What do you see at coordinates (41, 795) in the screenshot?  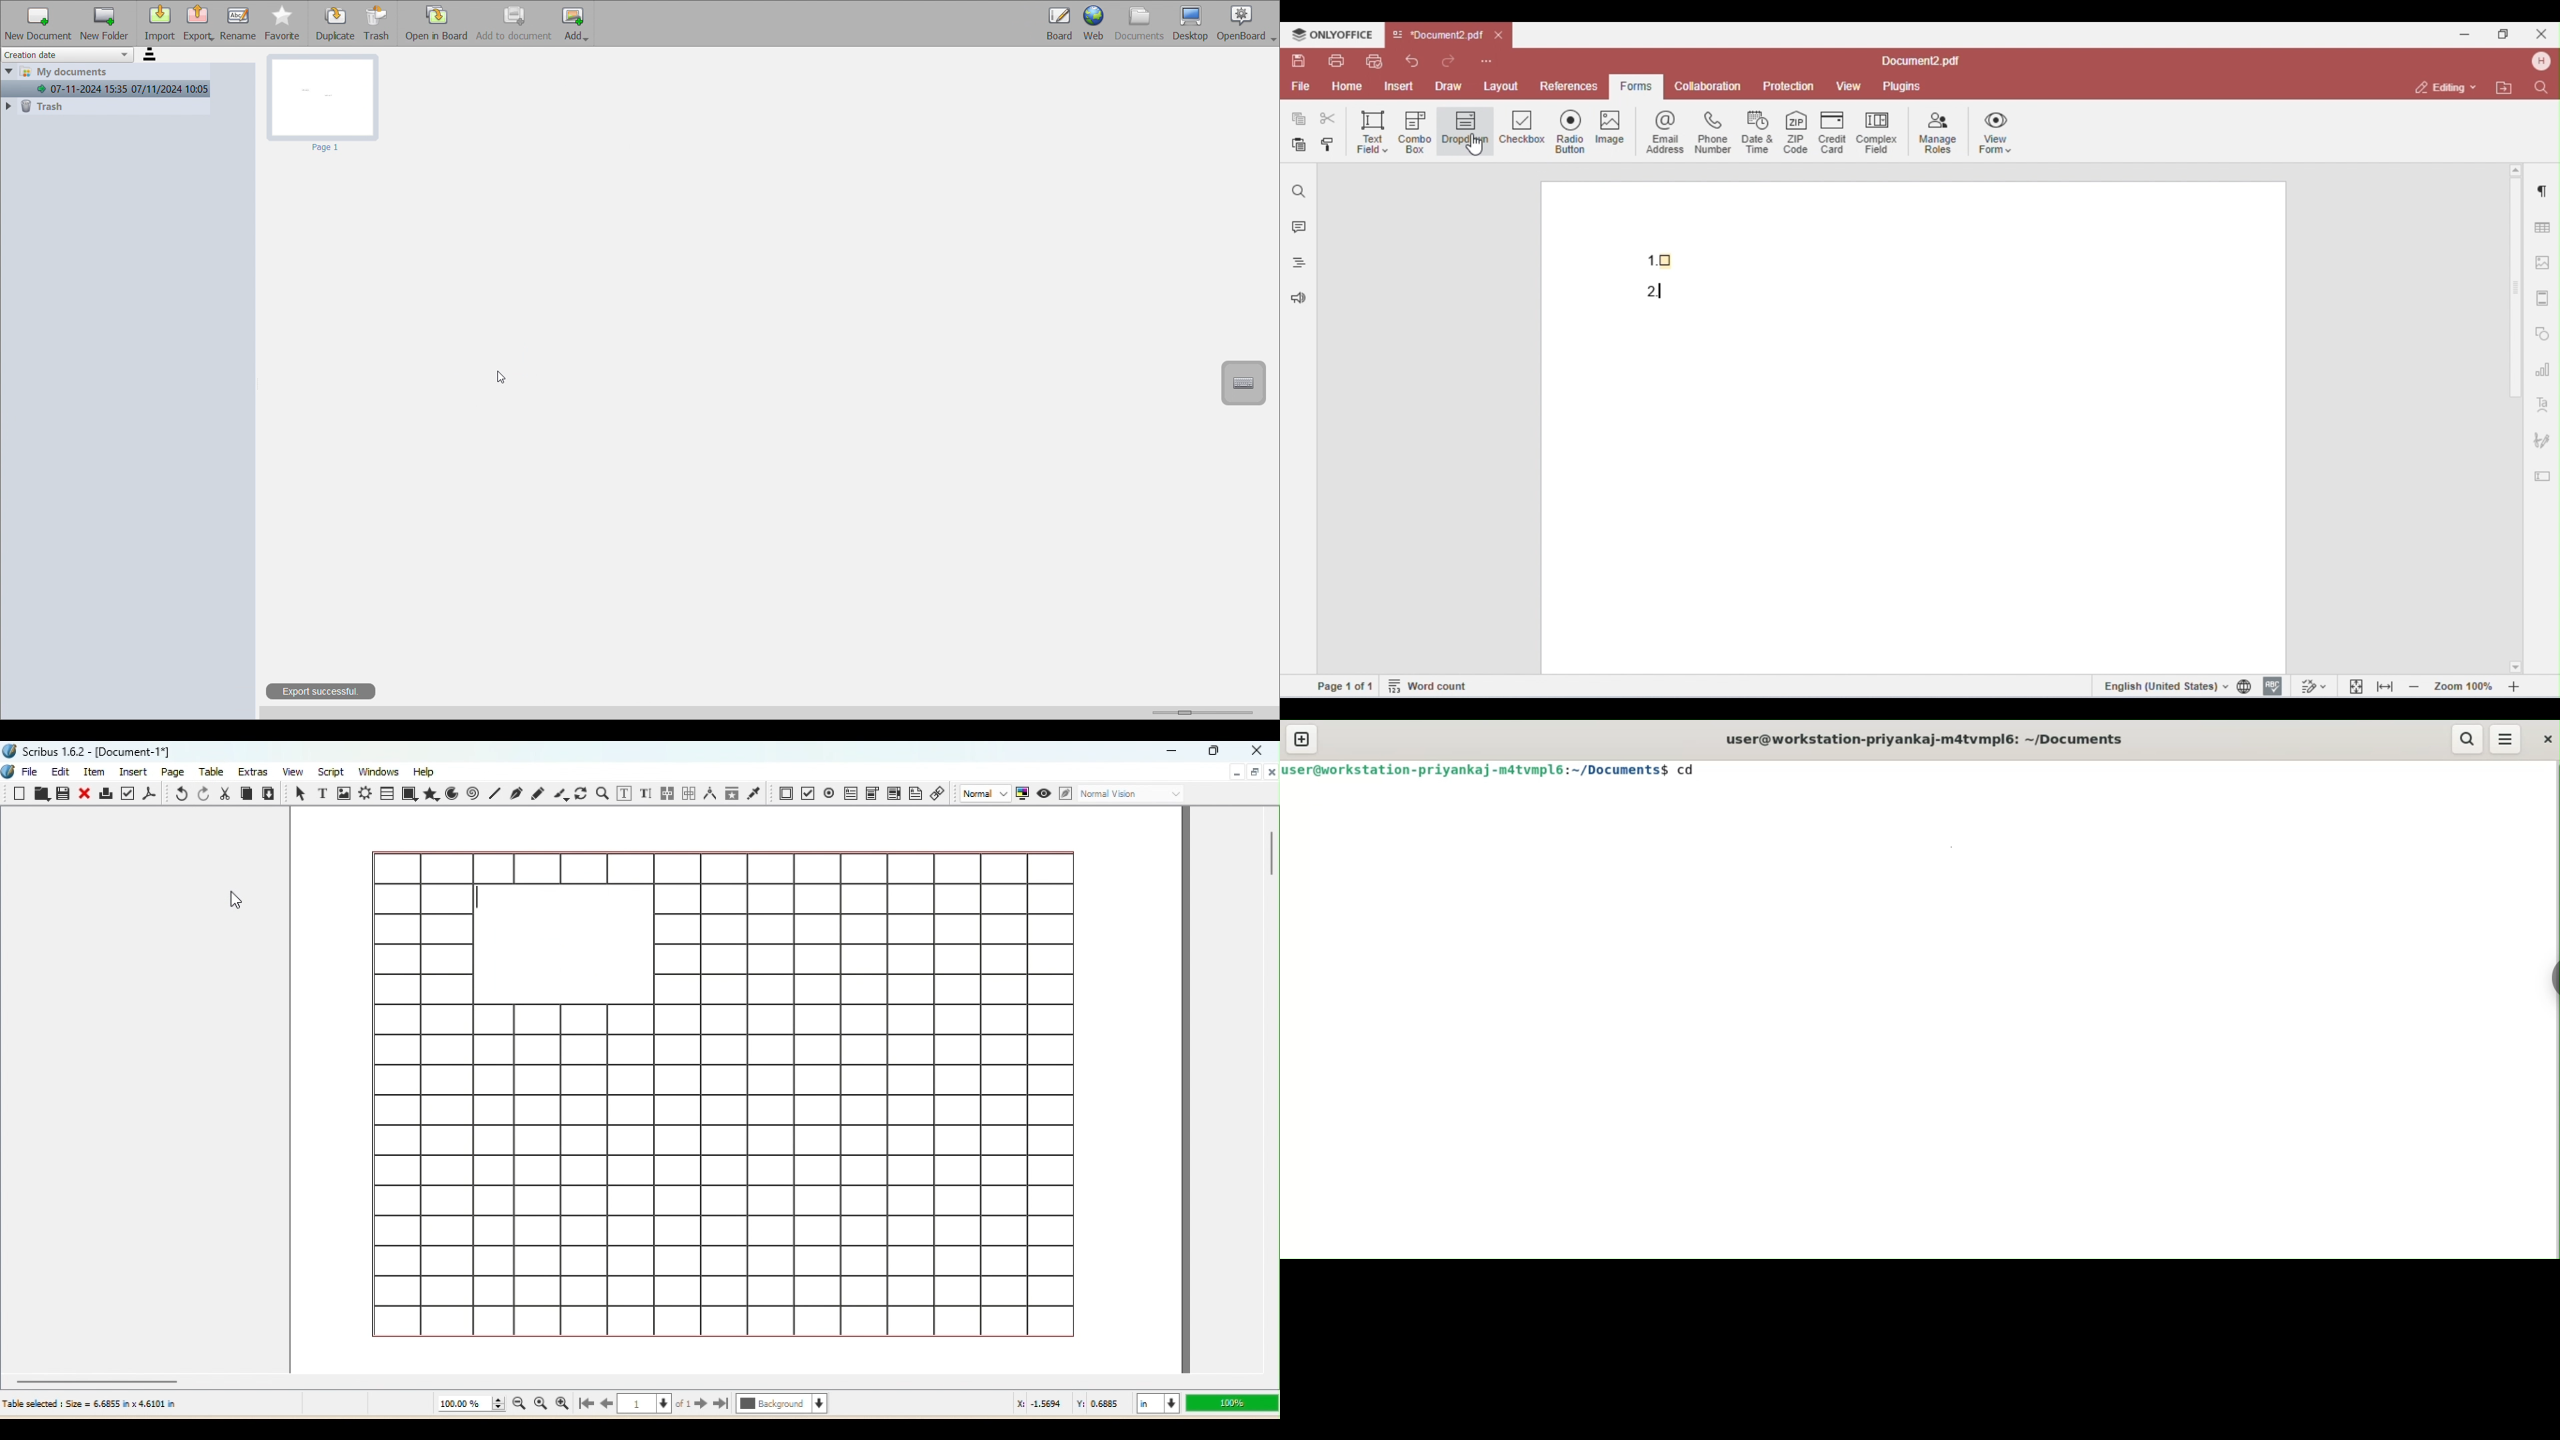 I see `Open` at bounding box center [41, 795].